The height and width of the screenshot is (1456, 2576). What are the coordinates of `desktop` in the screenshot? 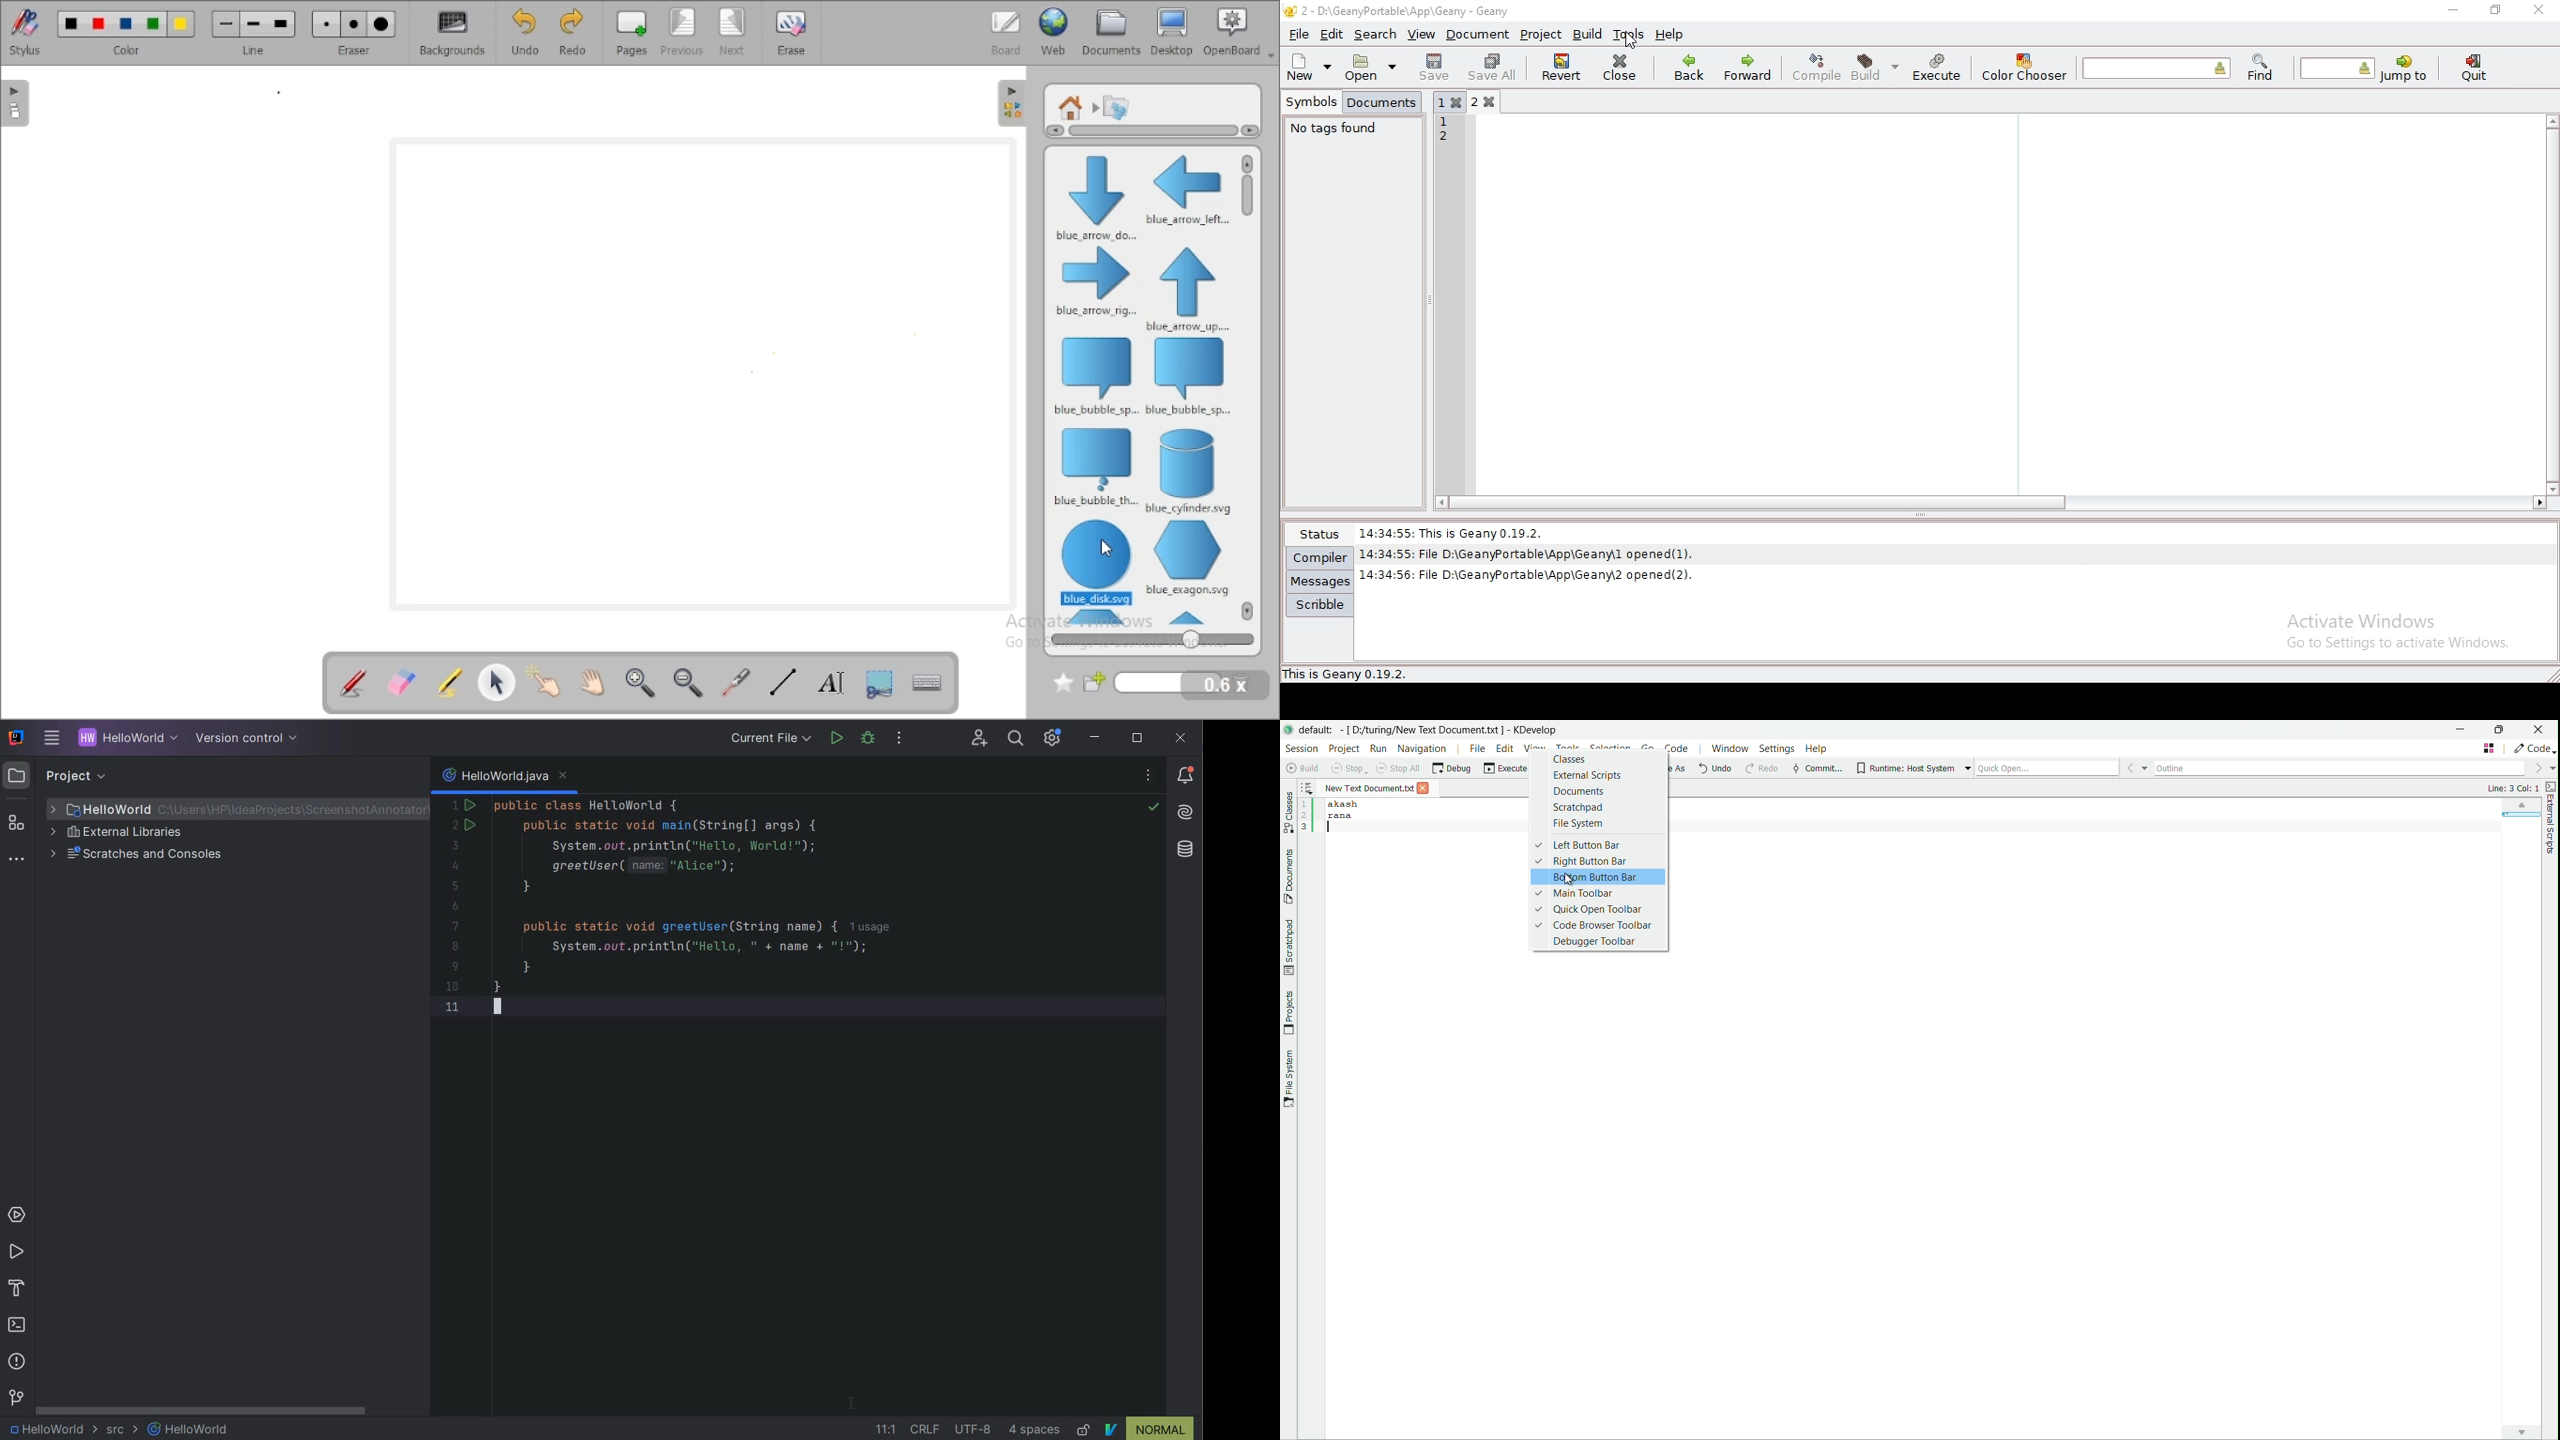 It's located at (1173, 32).